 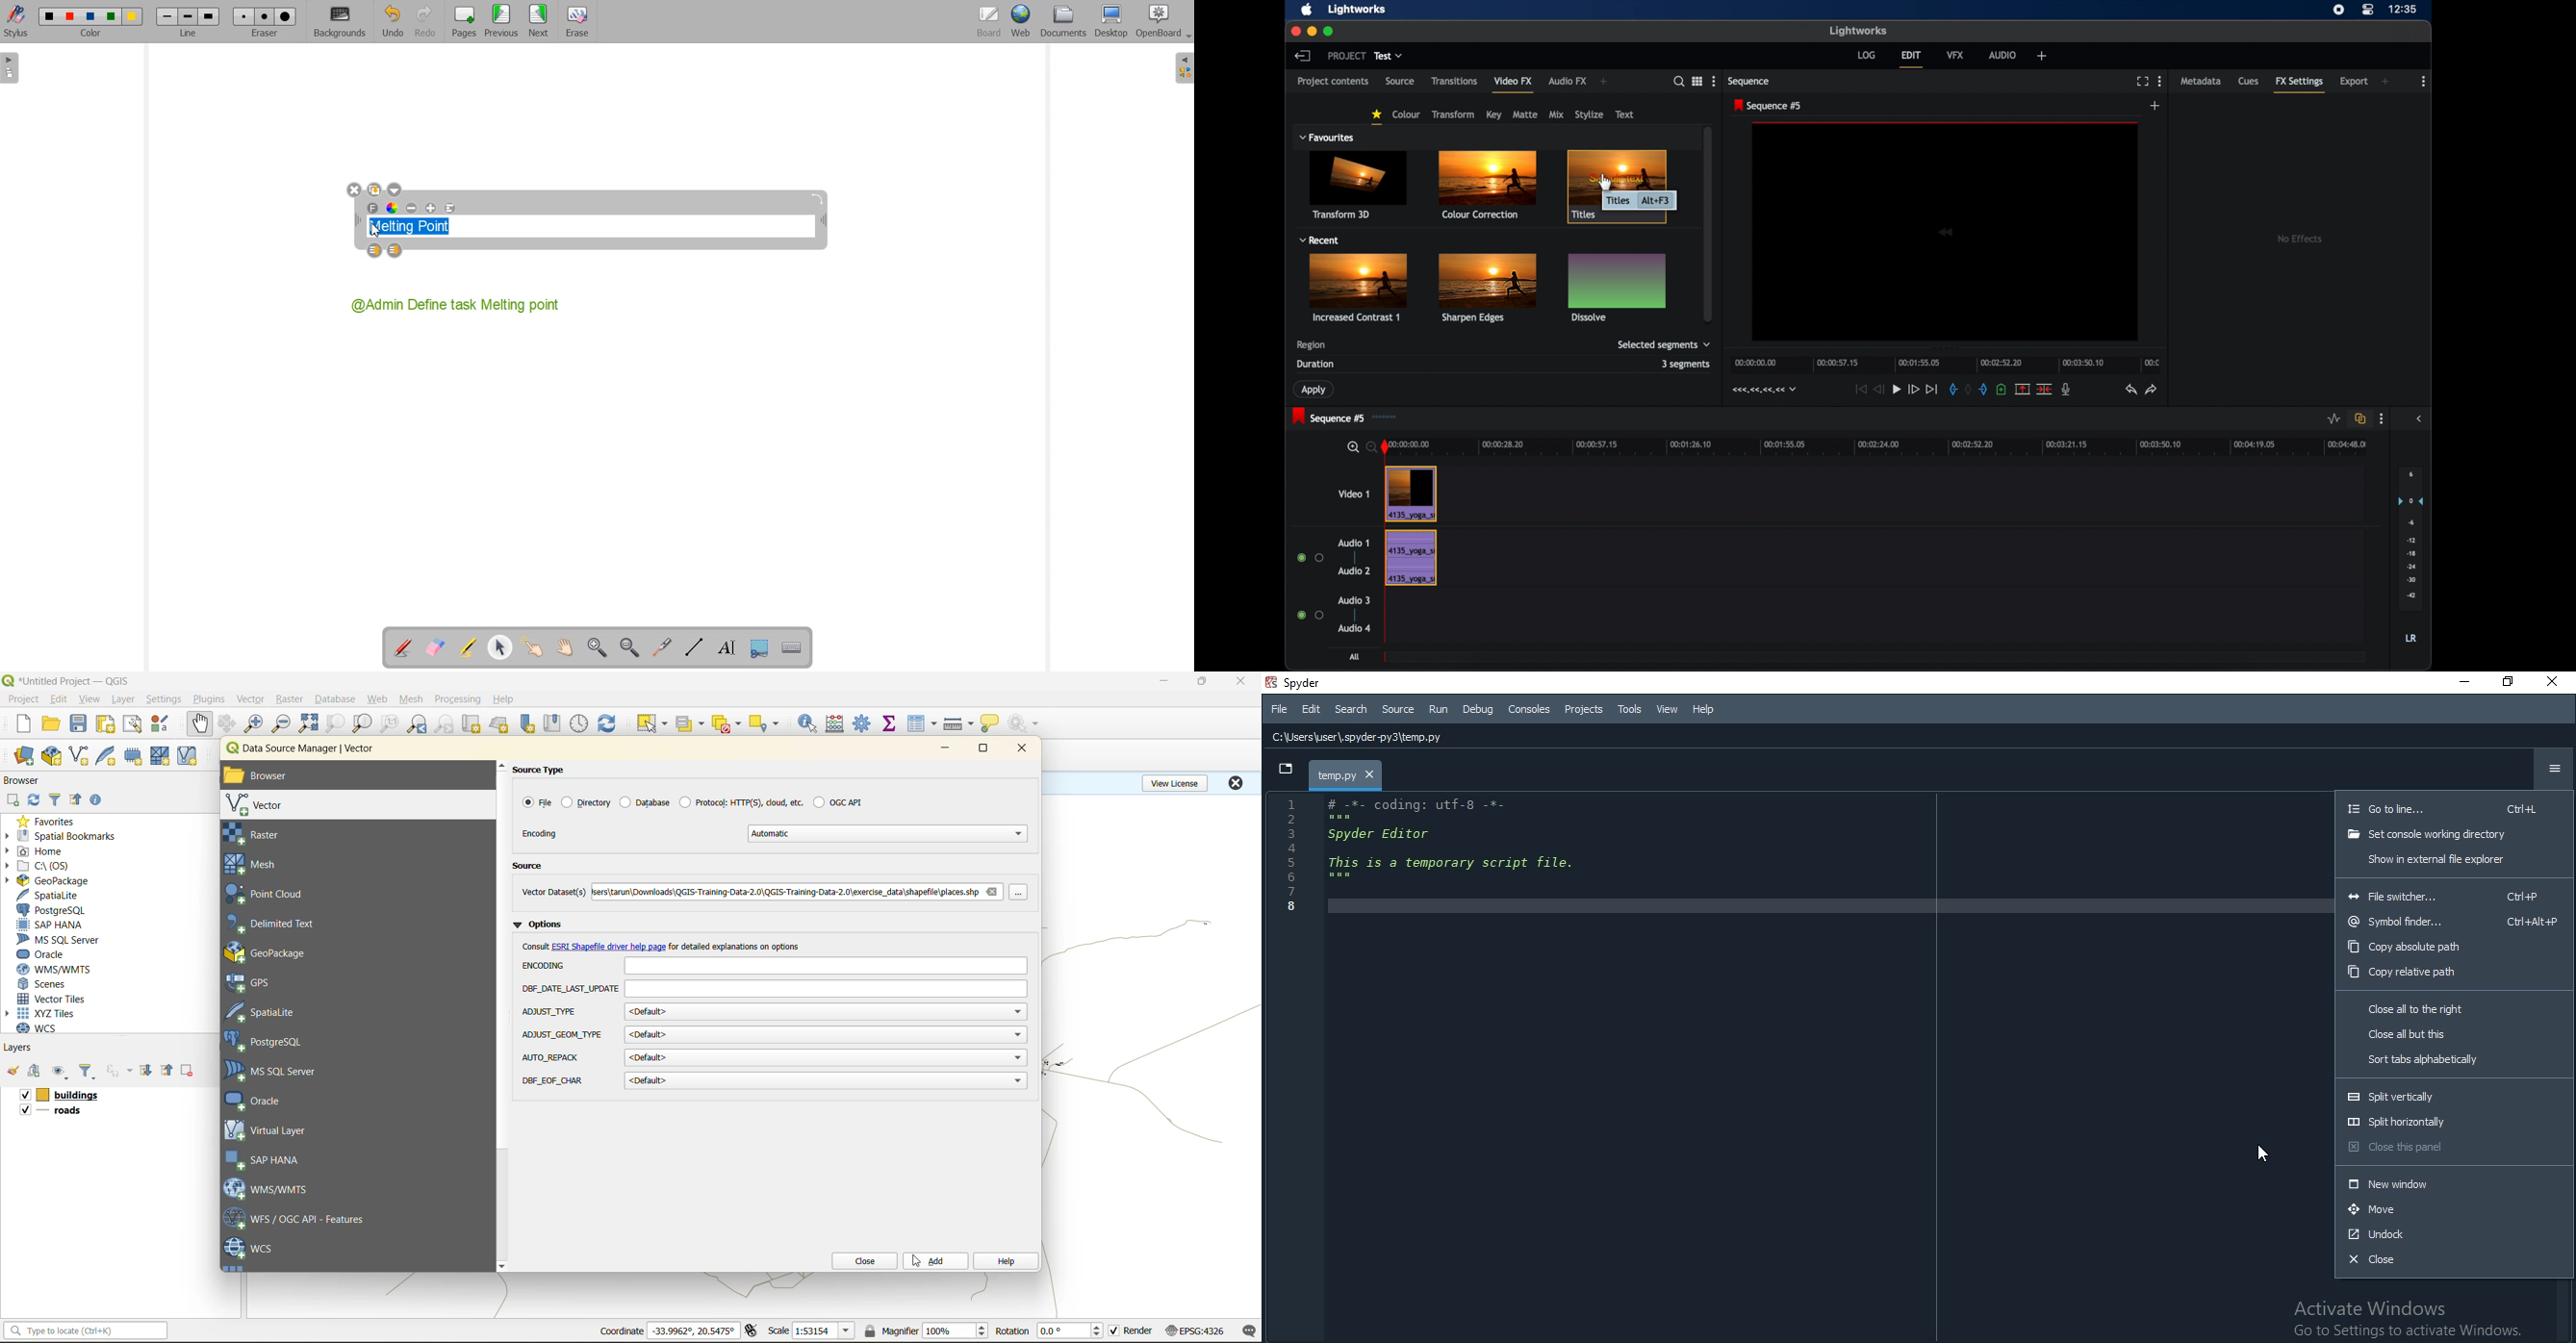 What do you see at coordinates (1354, 571) in the screenshot?
I see `audio 2` at bounding box center [1354, 571].